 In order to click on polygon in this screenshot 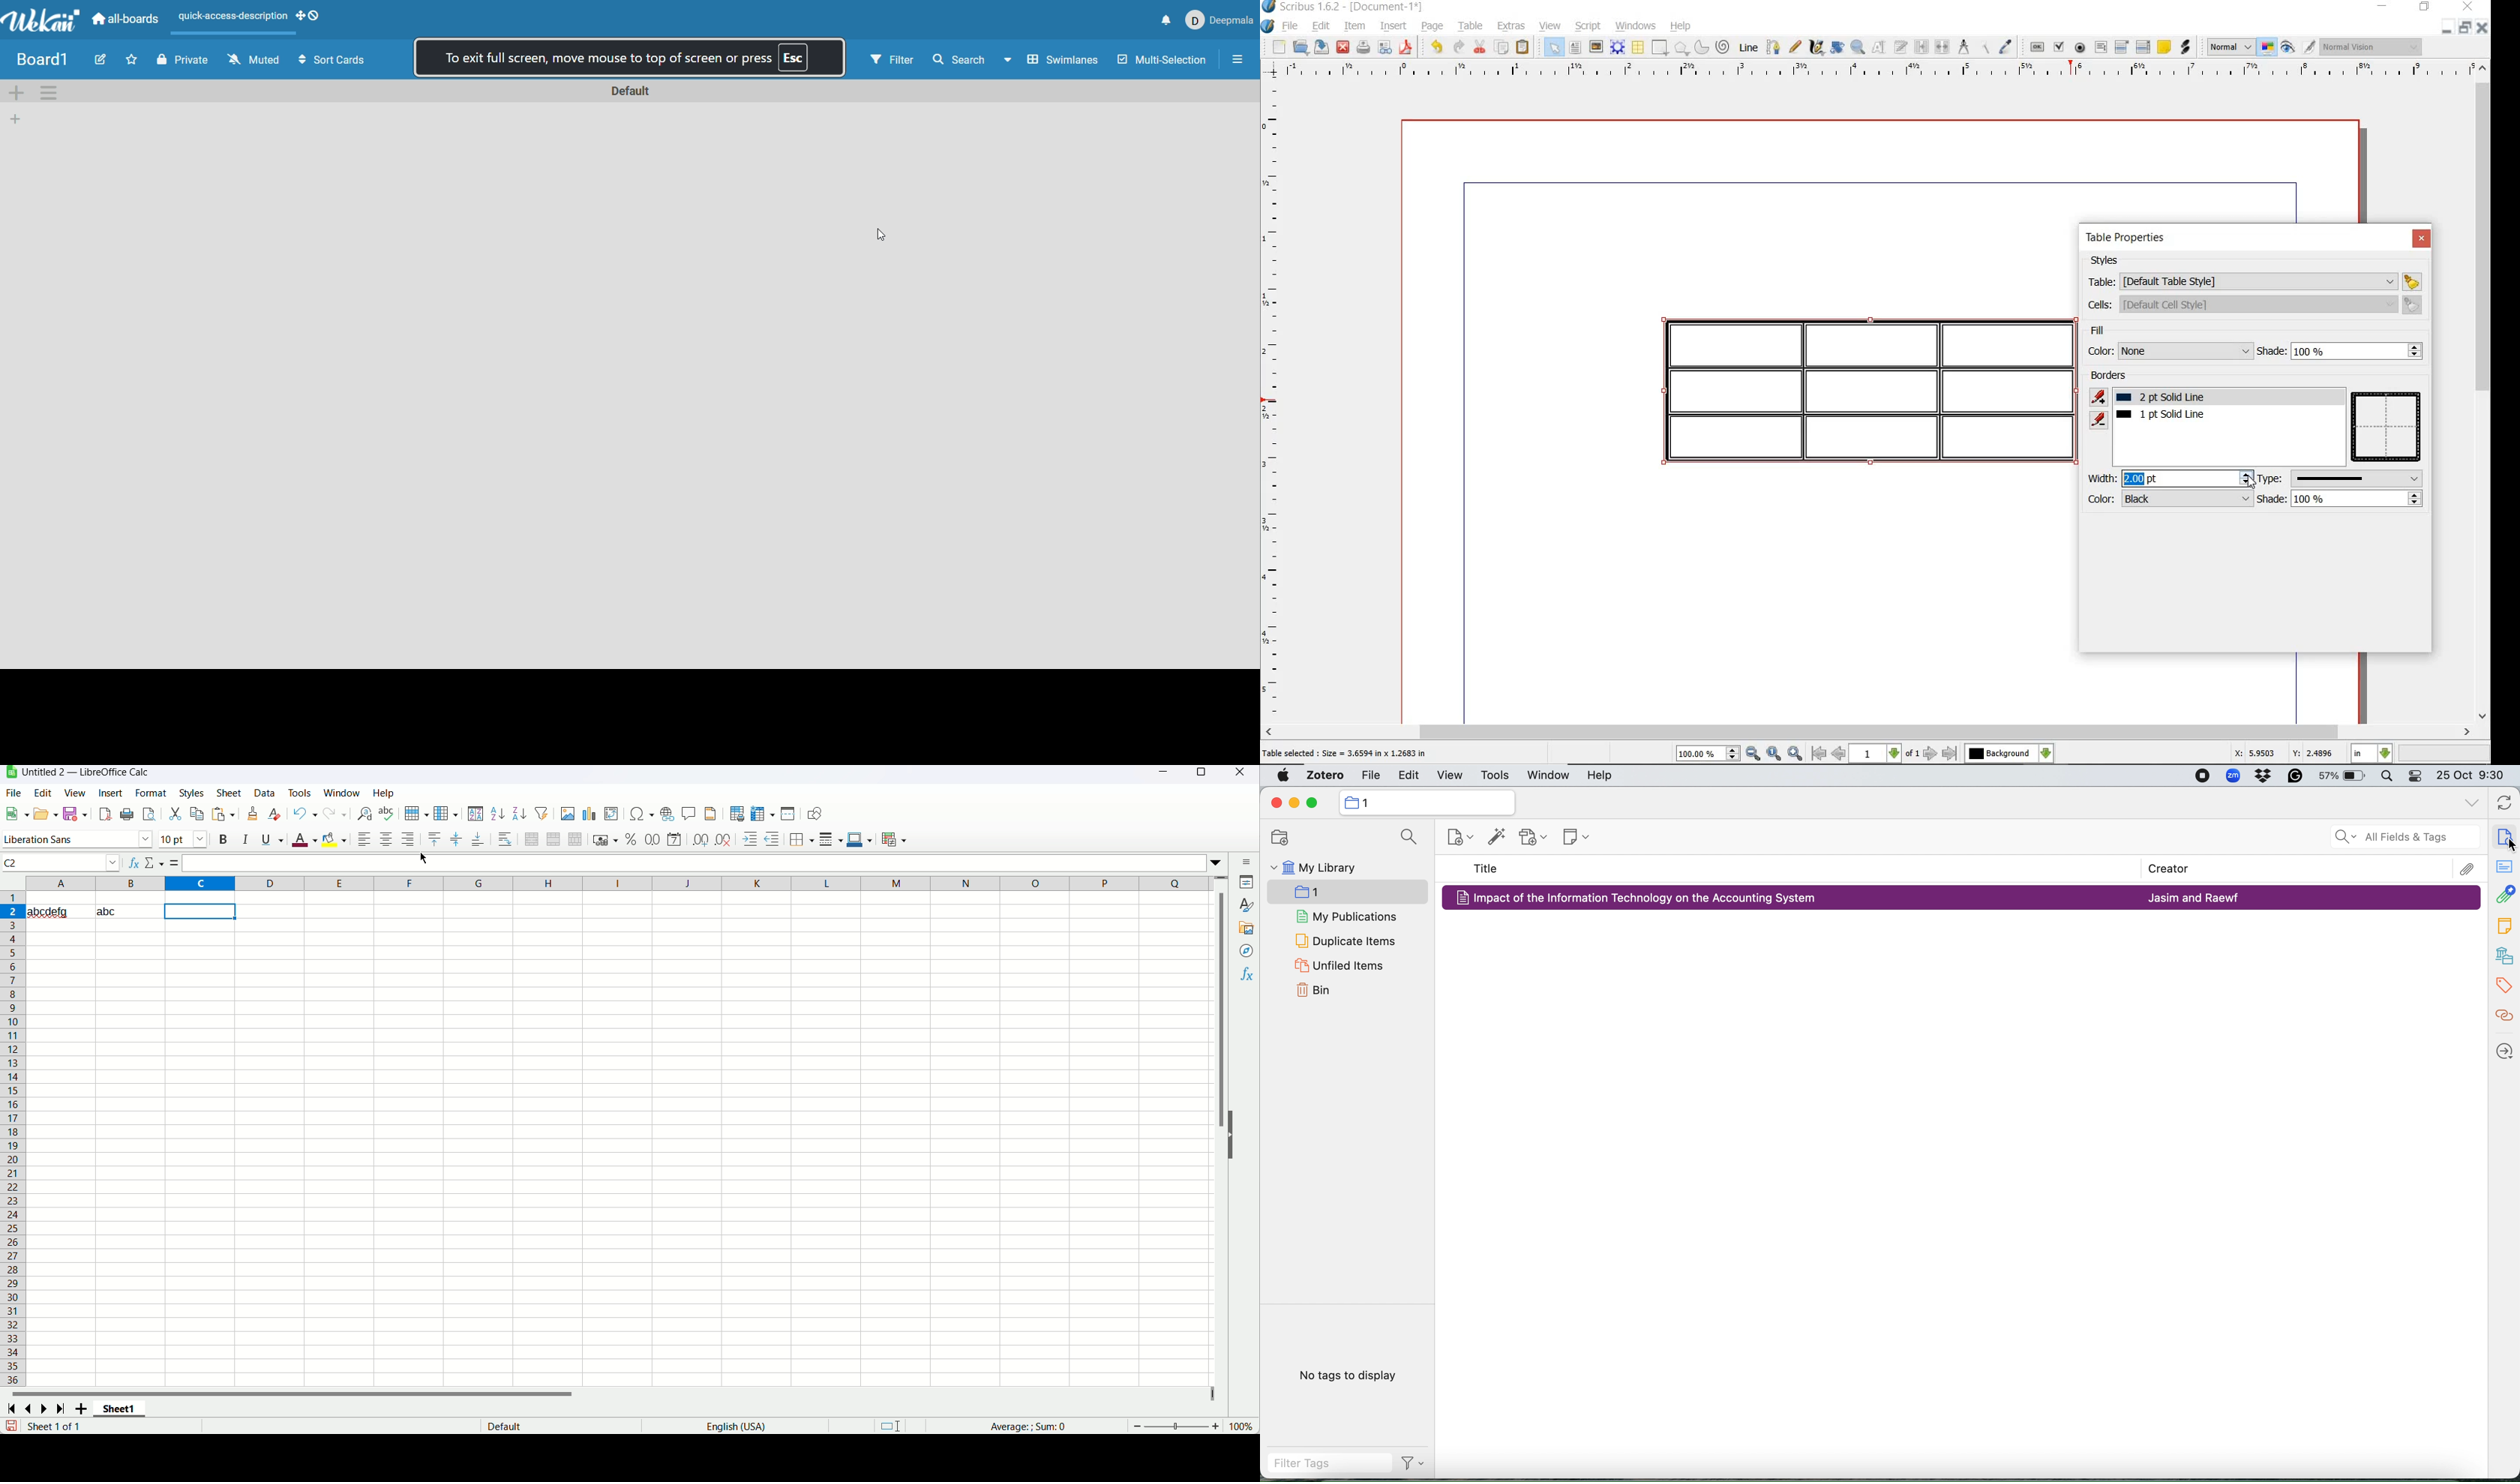, I will do `click(1682, 48)`.